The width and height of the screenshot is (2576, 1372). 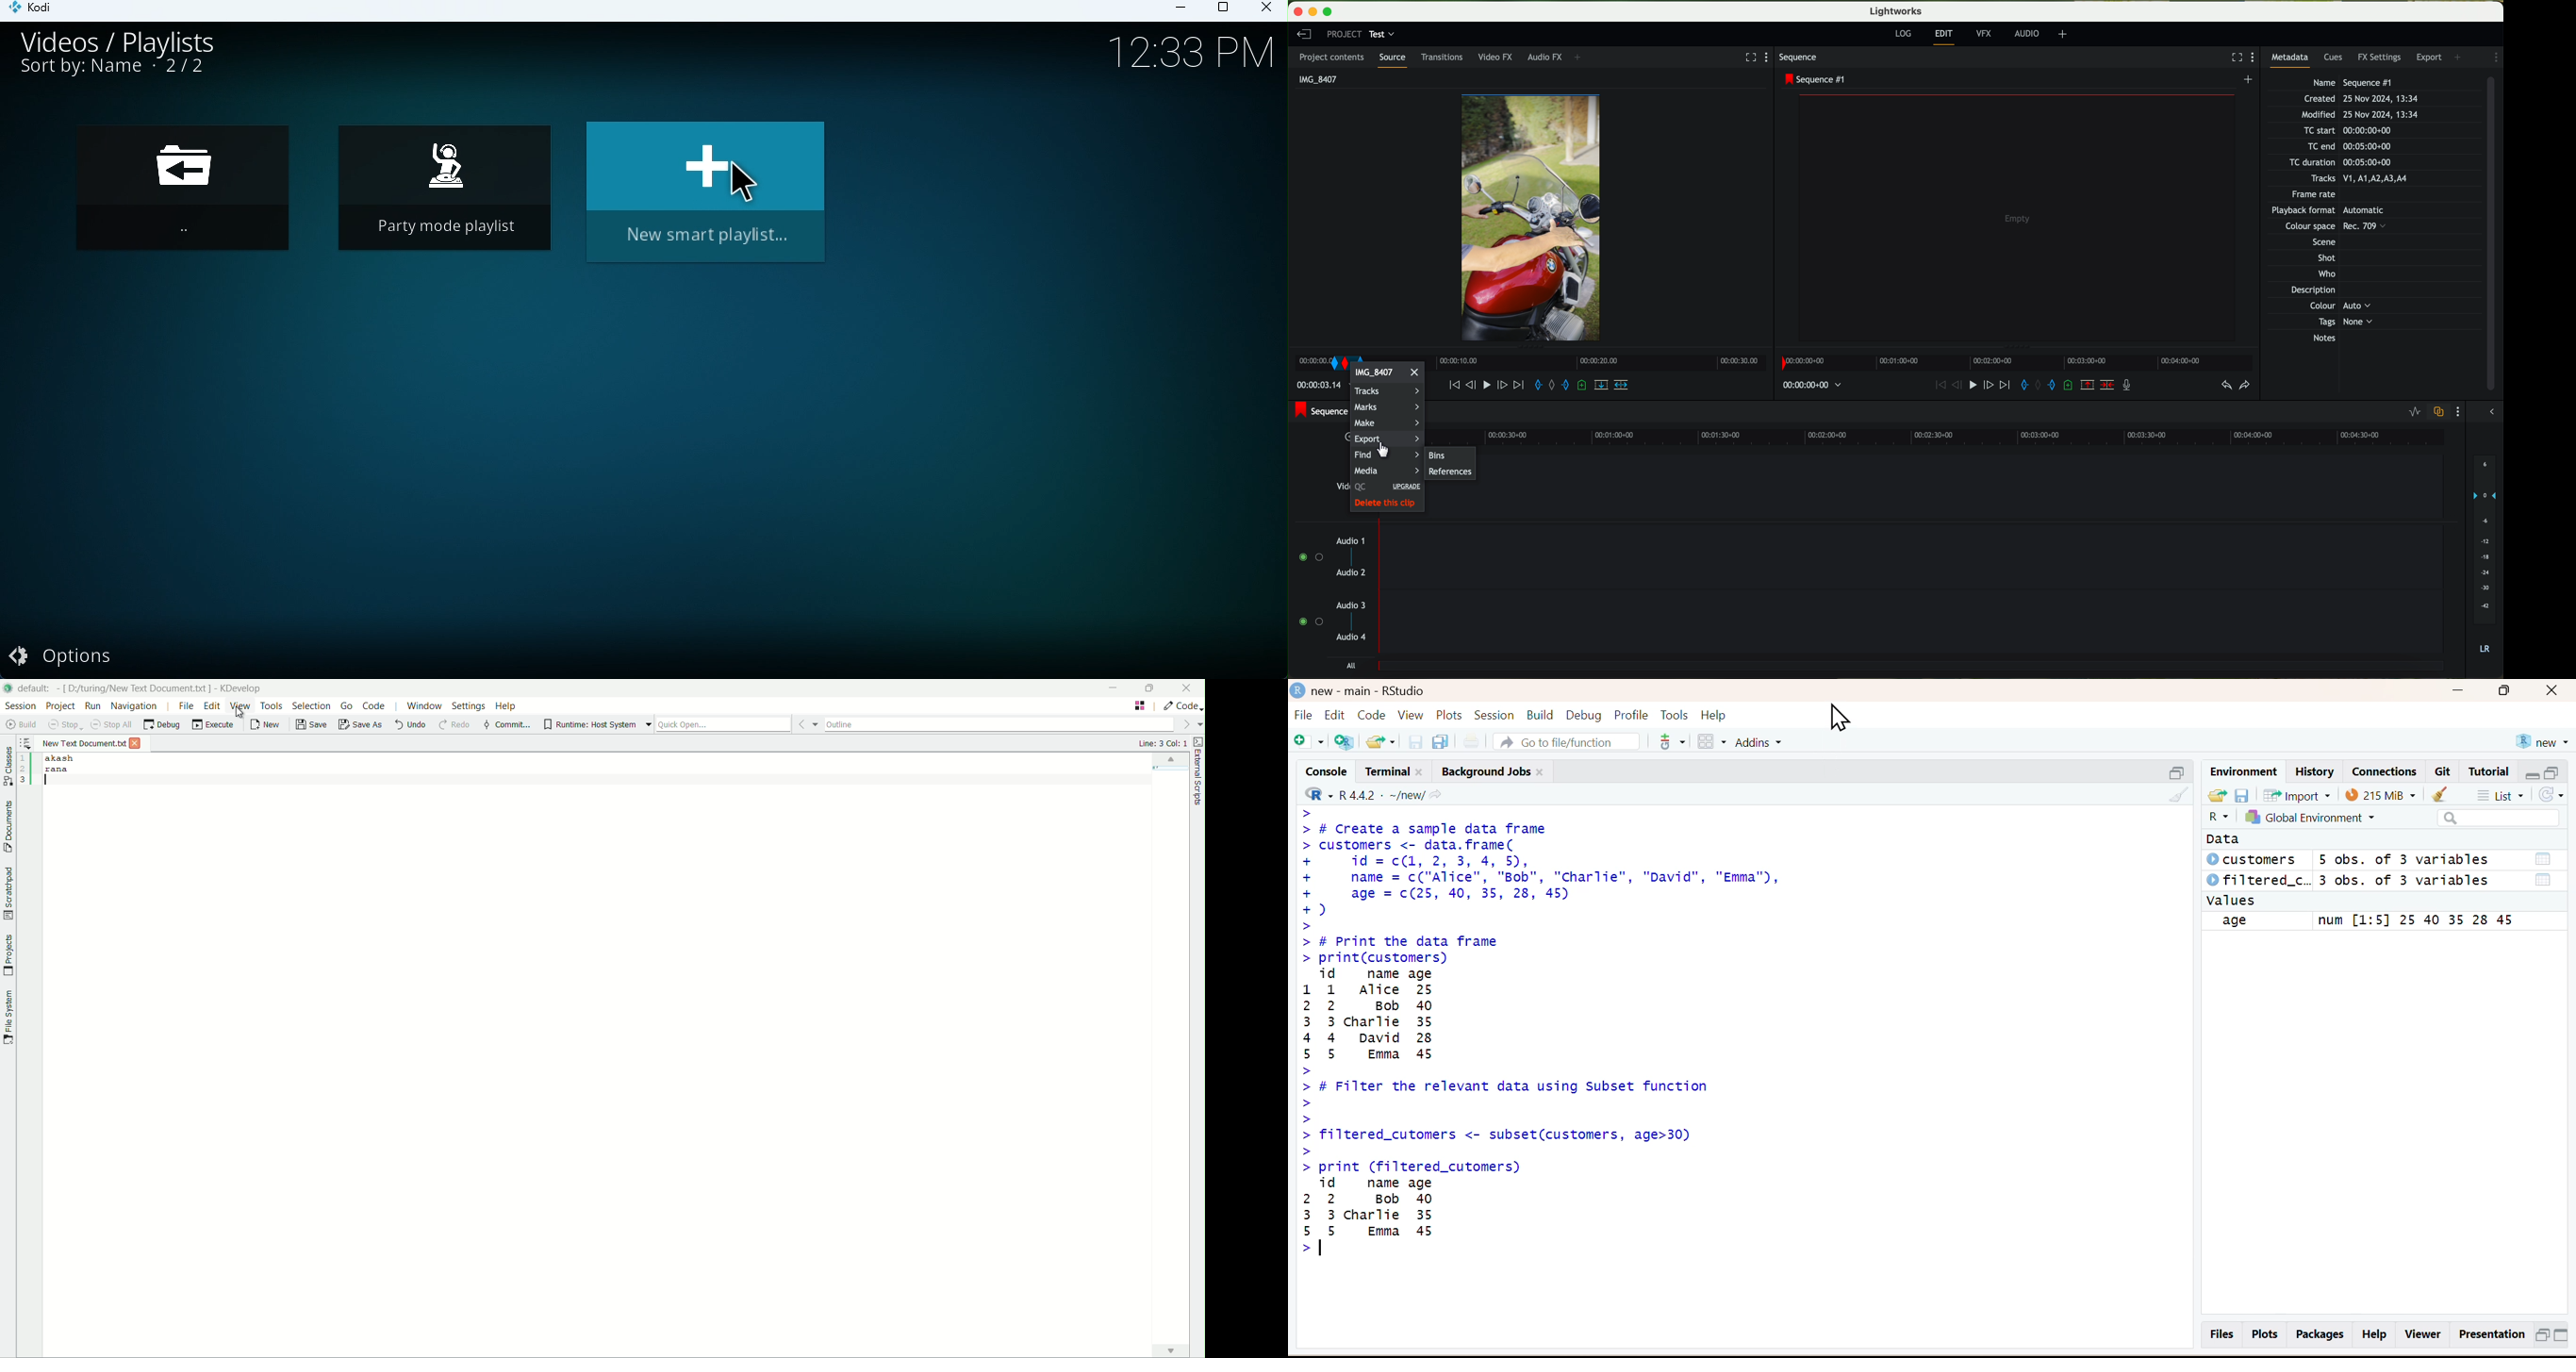 I want to click on Packages, so click(x=2318, y=1335).